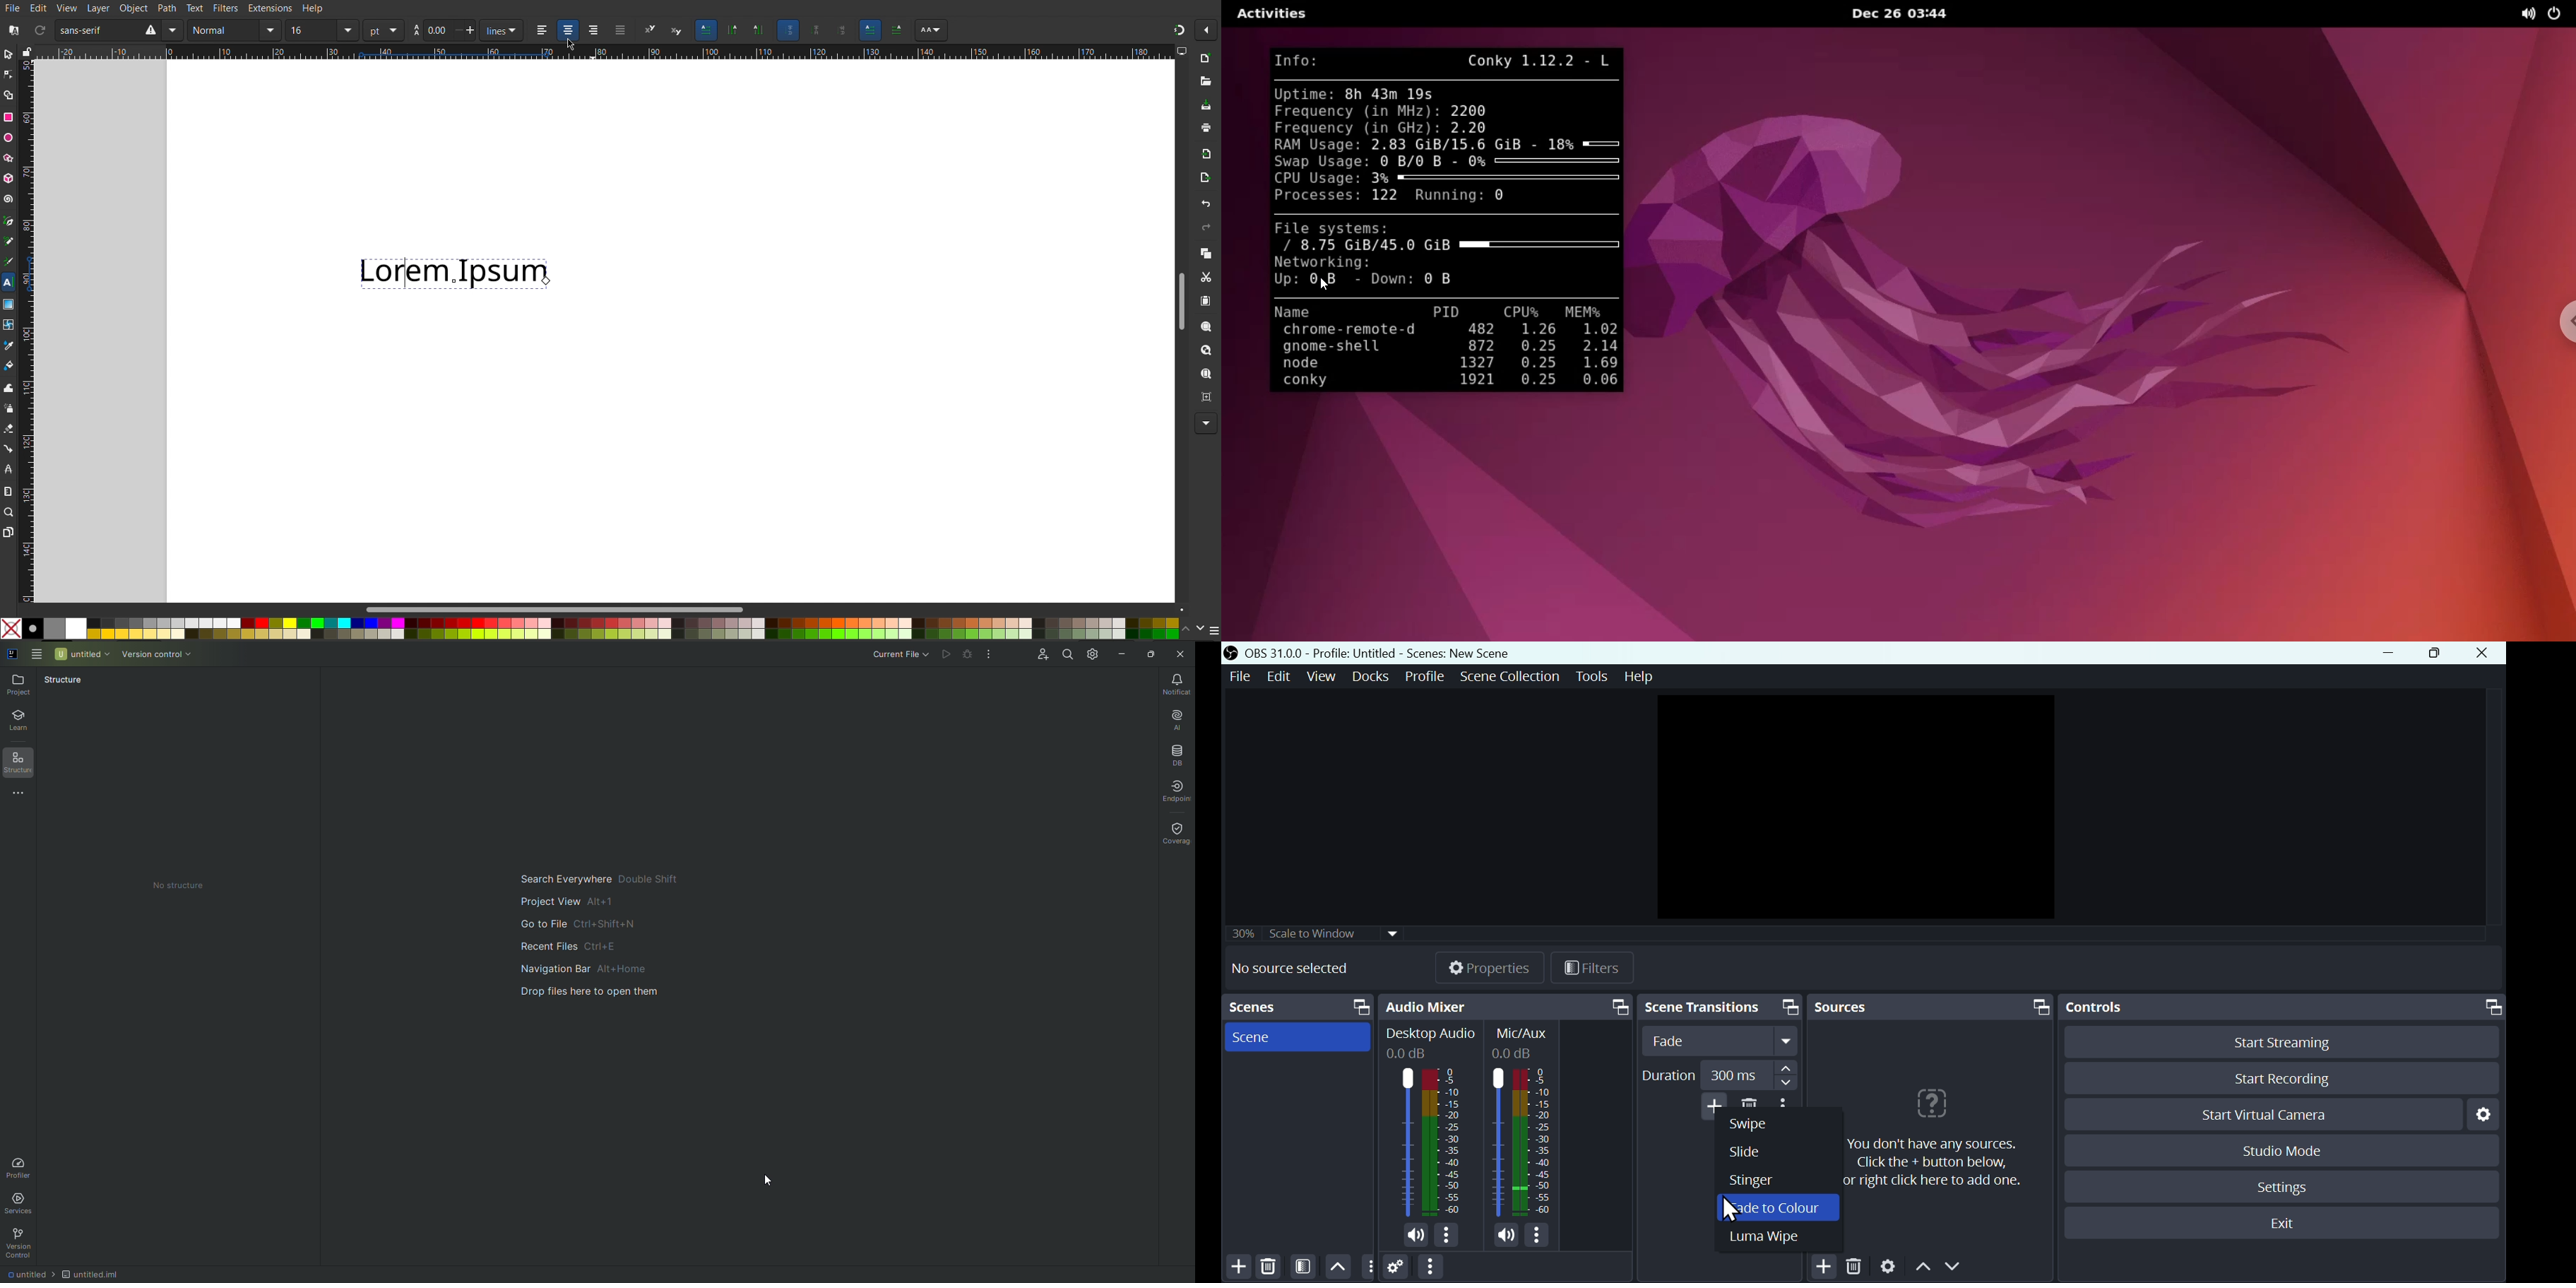  I want to click on Size, so click(452, 31).